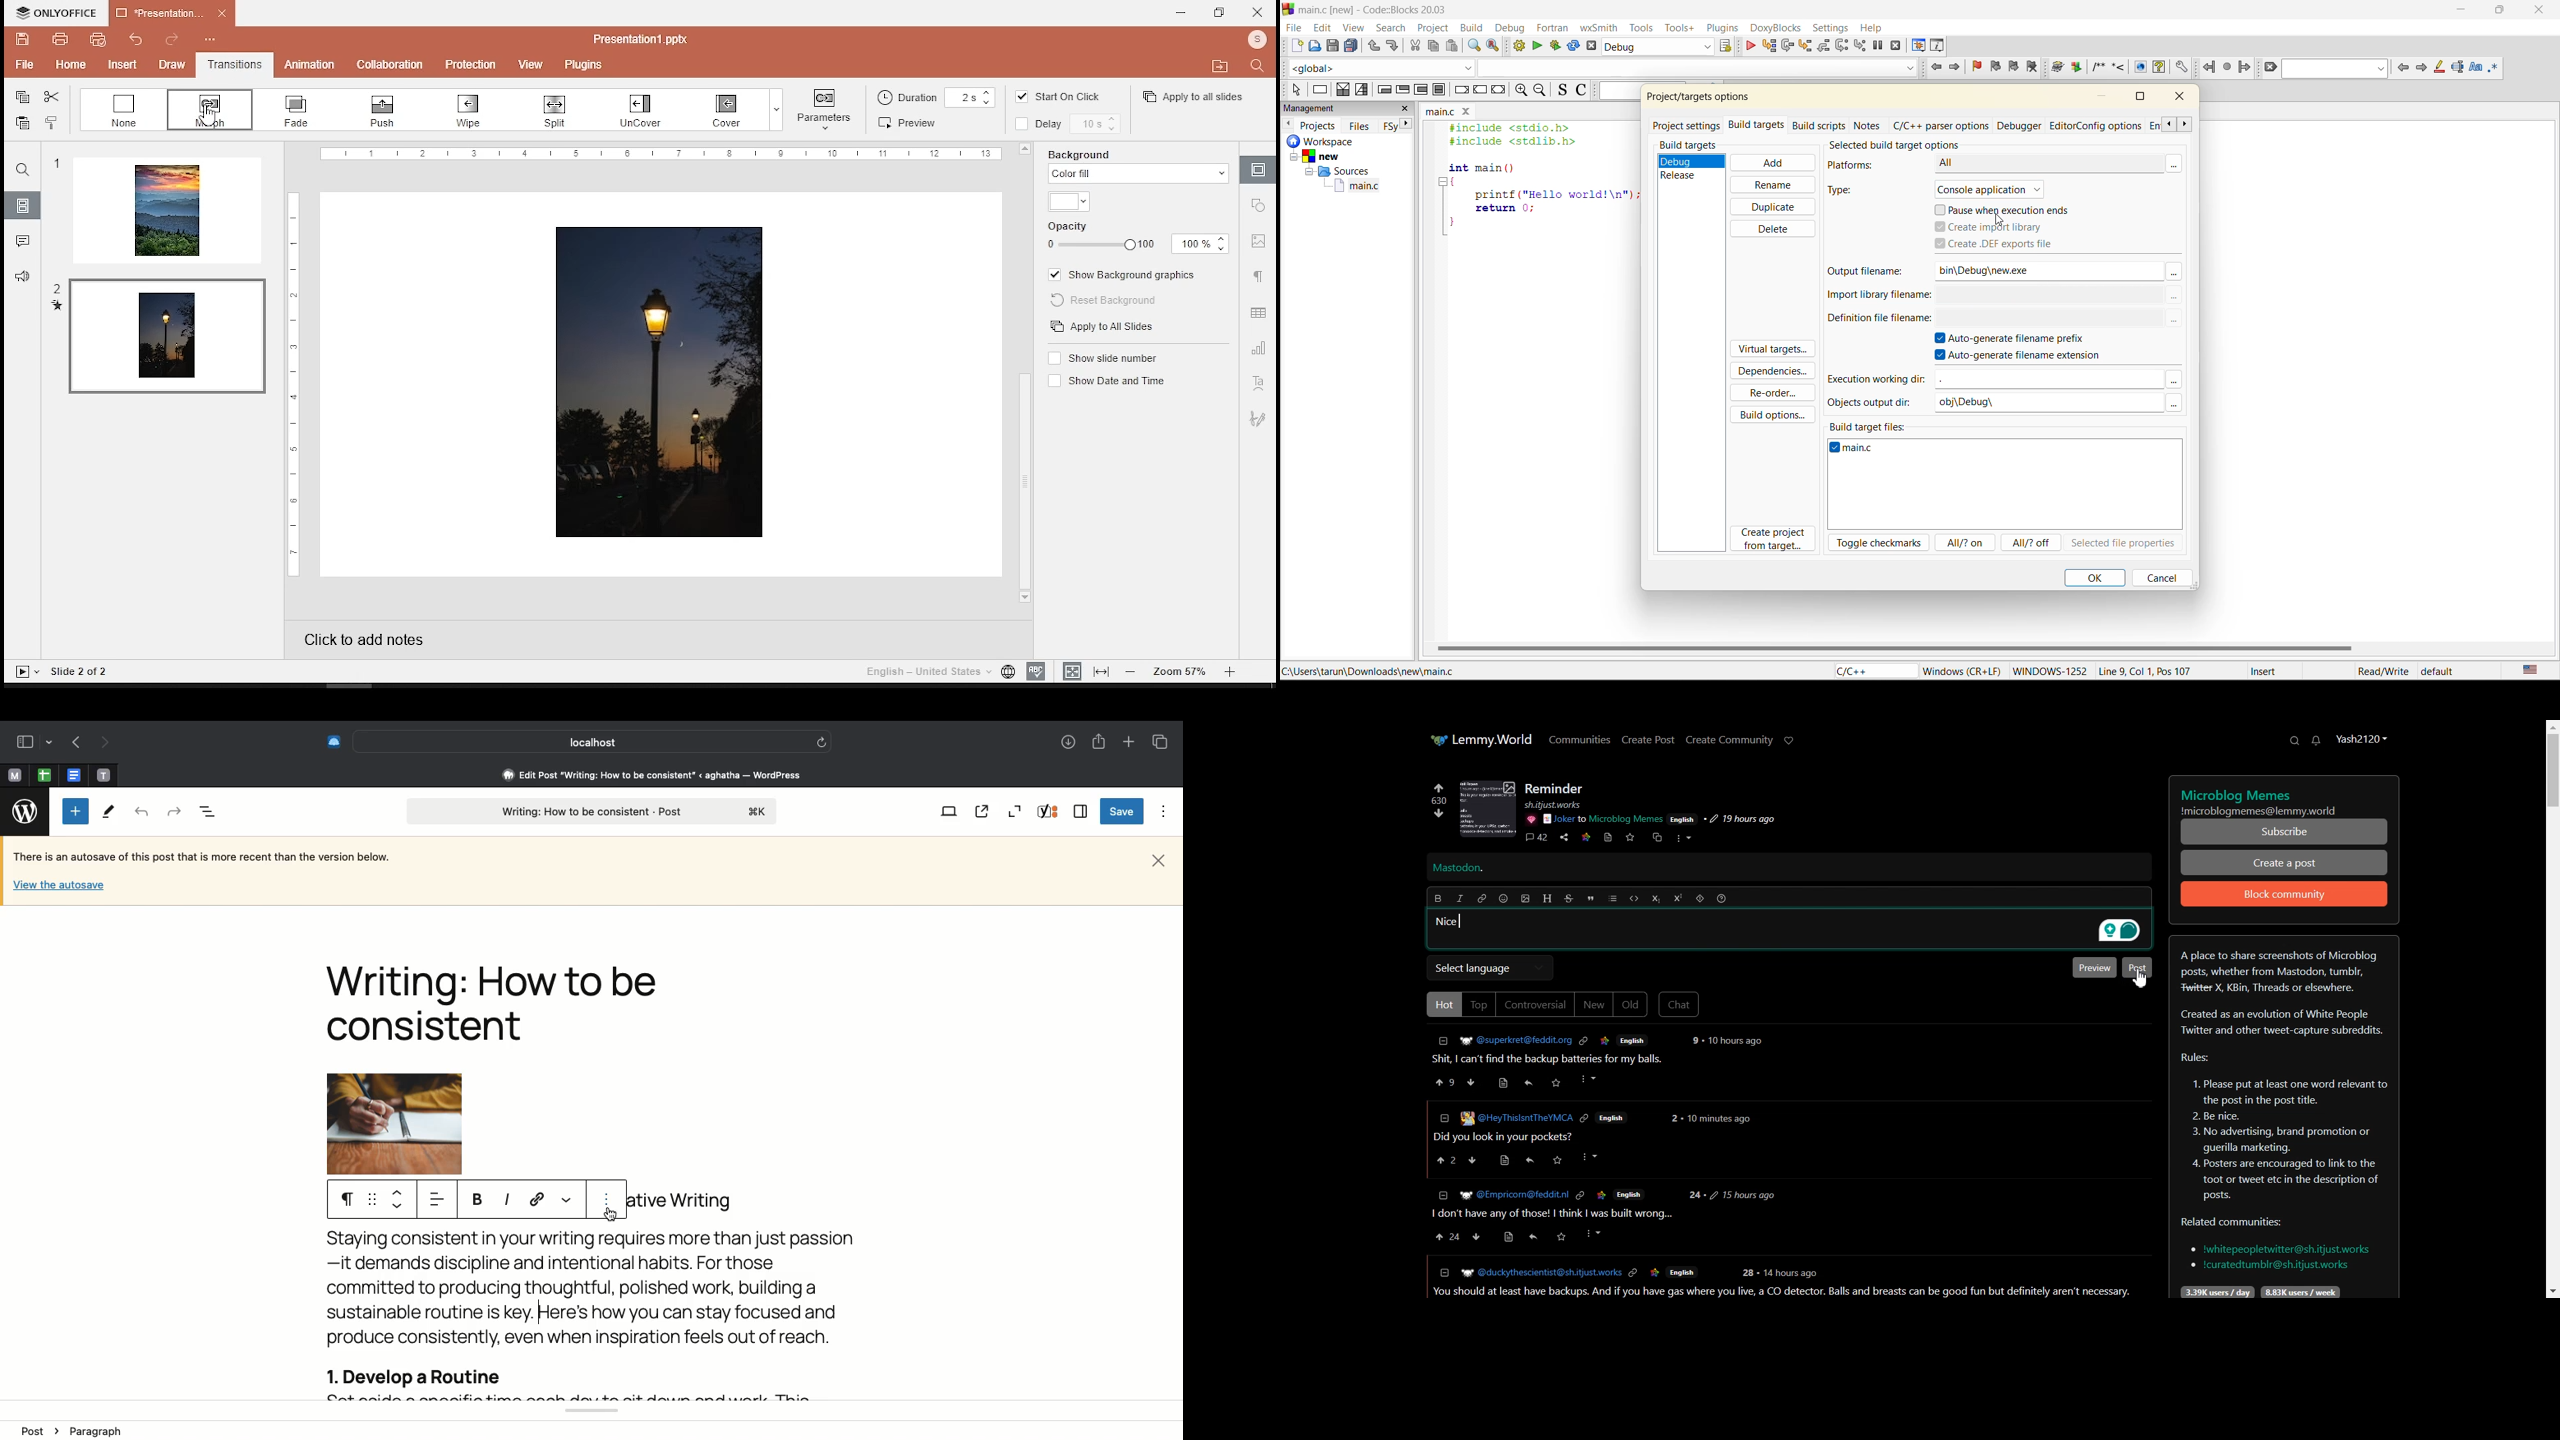 The height and width of the screenshot is (1456, 2576). I want to click on selected file properties, so click(2123, 544).